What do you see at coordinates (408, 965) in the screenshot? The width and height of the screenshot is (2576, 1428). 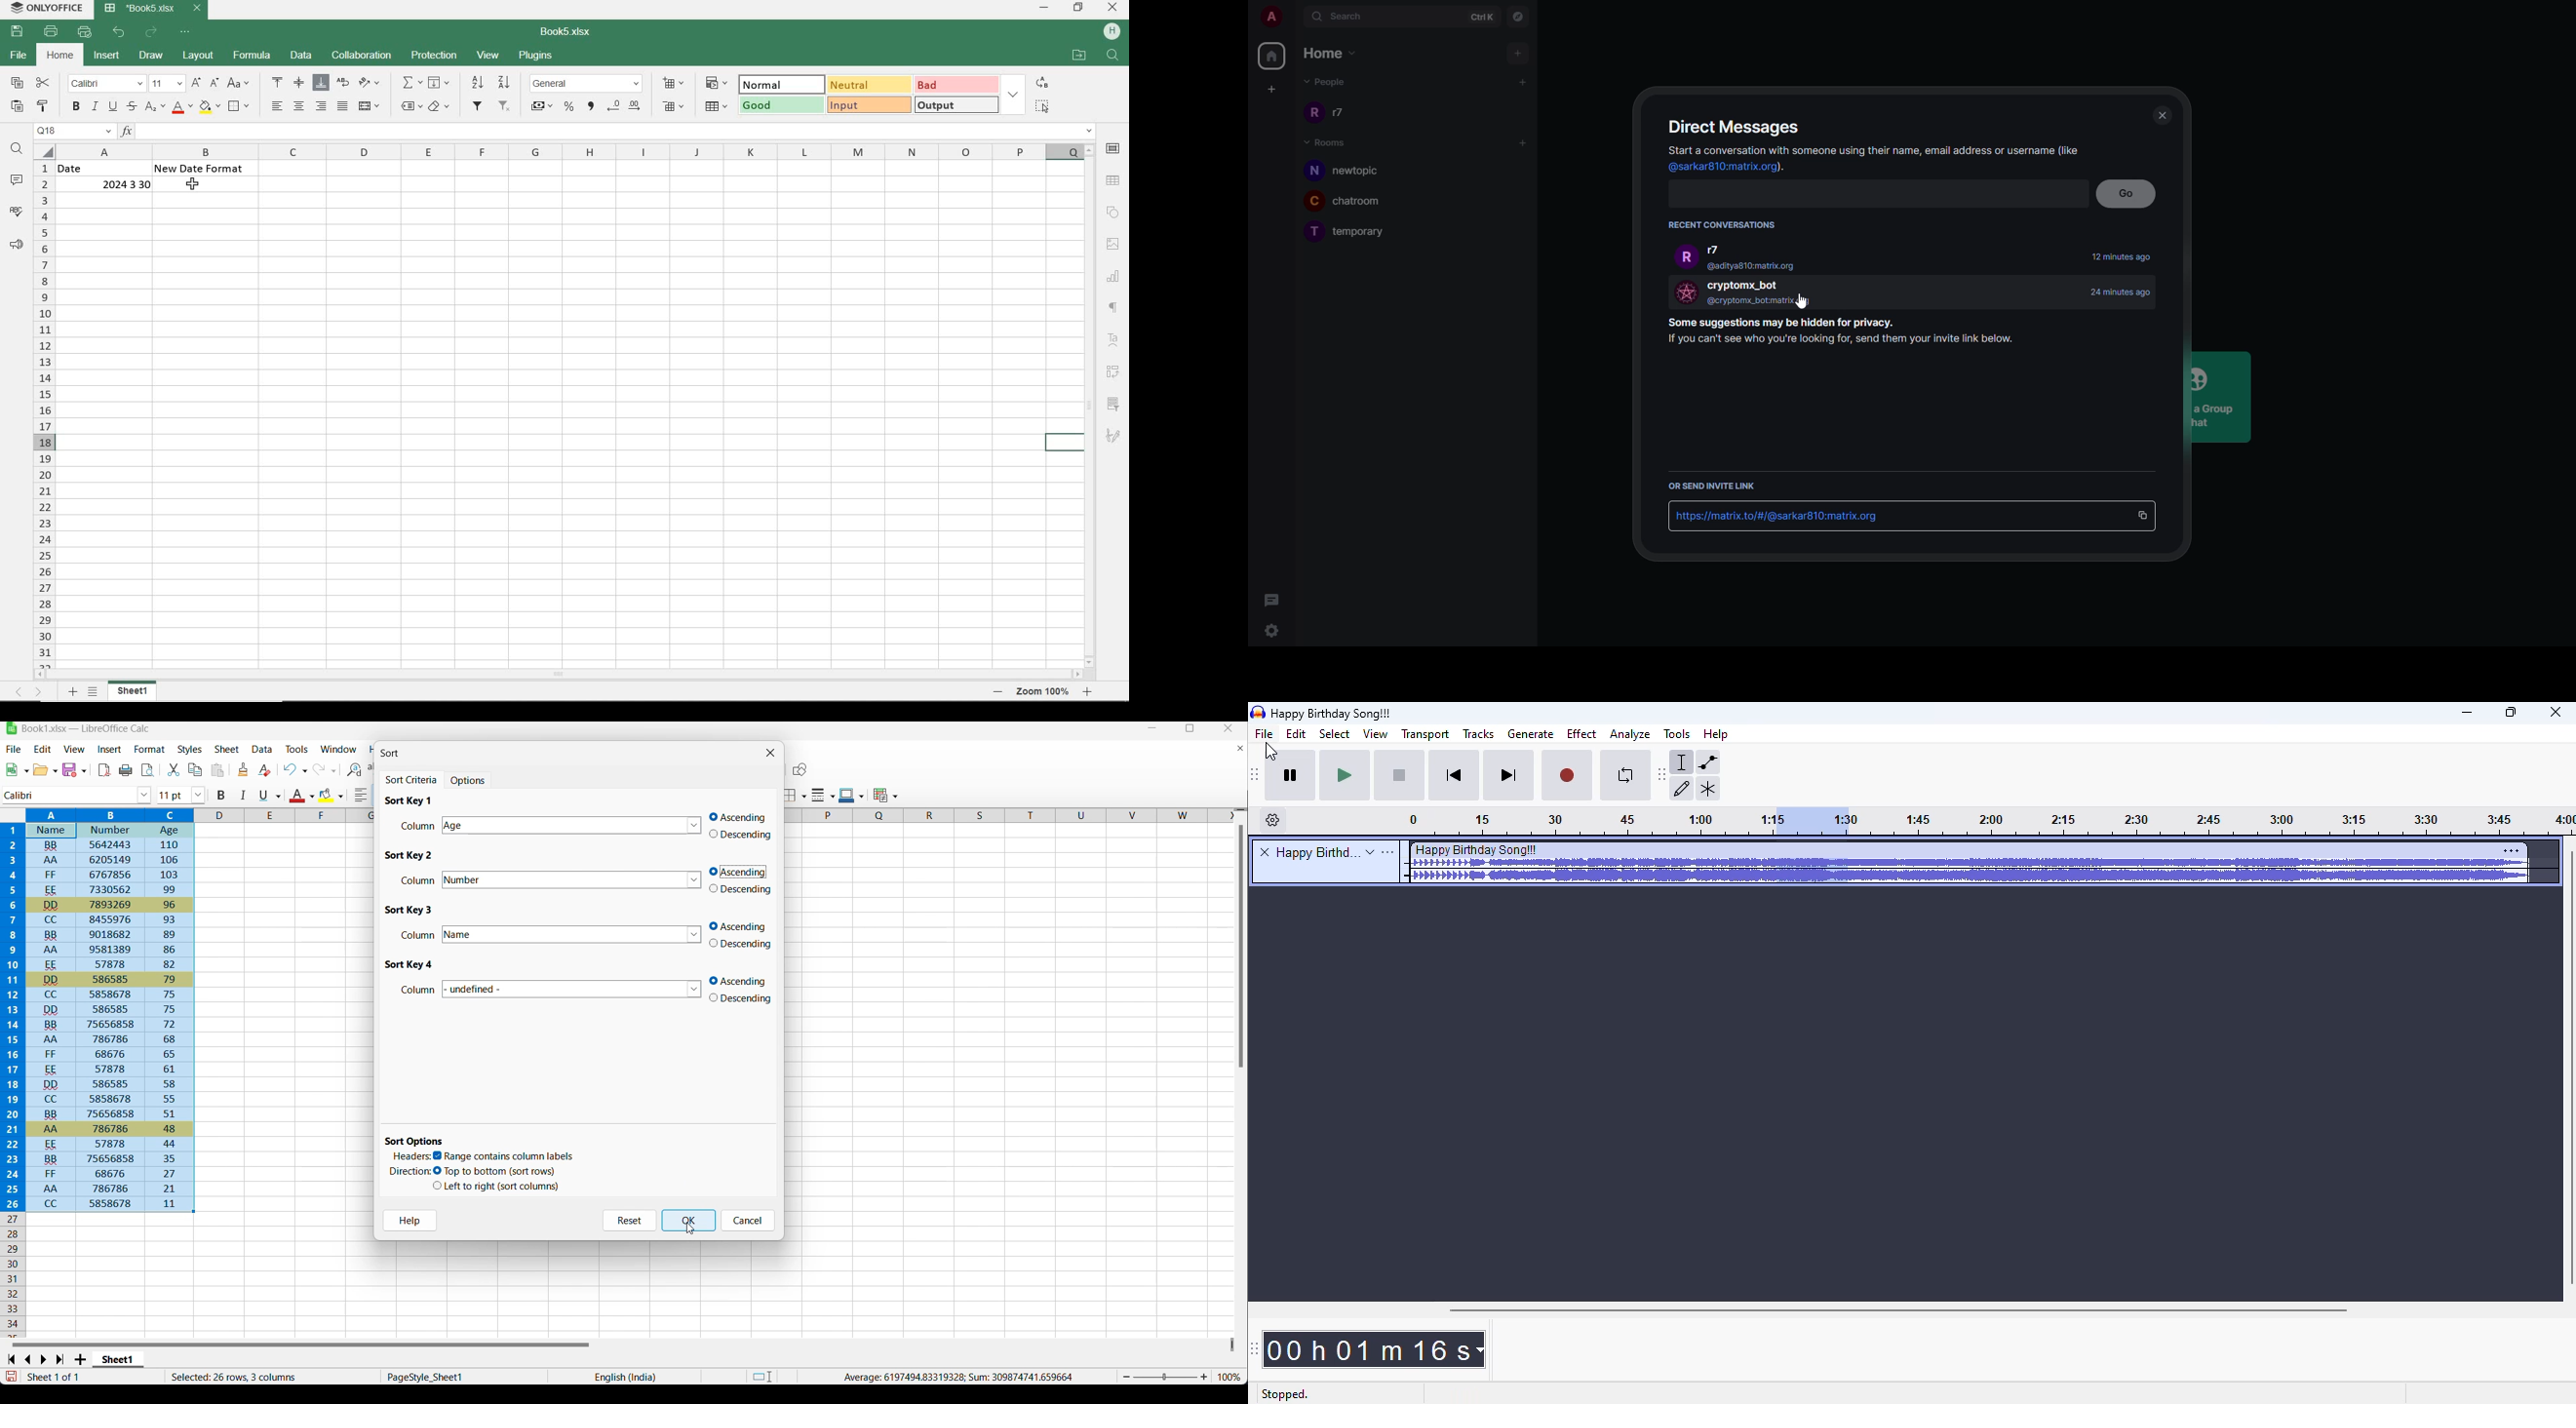 I see `Sort 4` at bounding box center [408, 965].